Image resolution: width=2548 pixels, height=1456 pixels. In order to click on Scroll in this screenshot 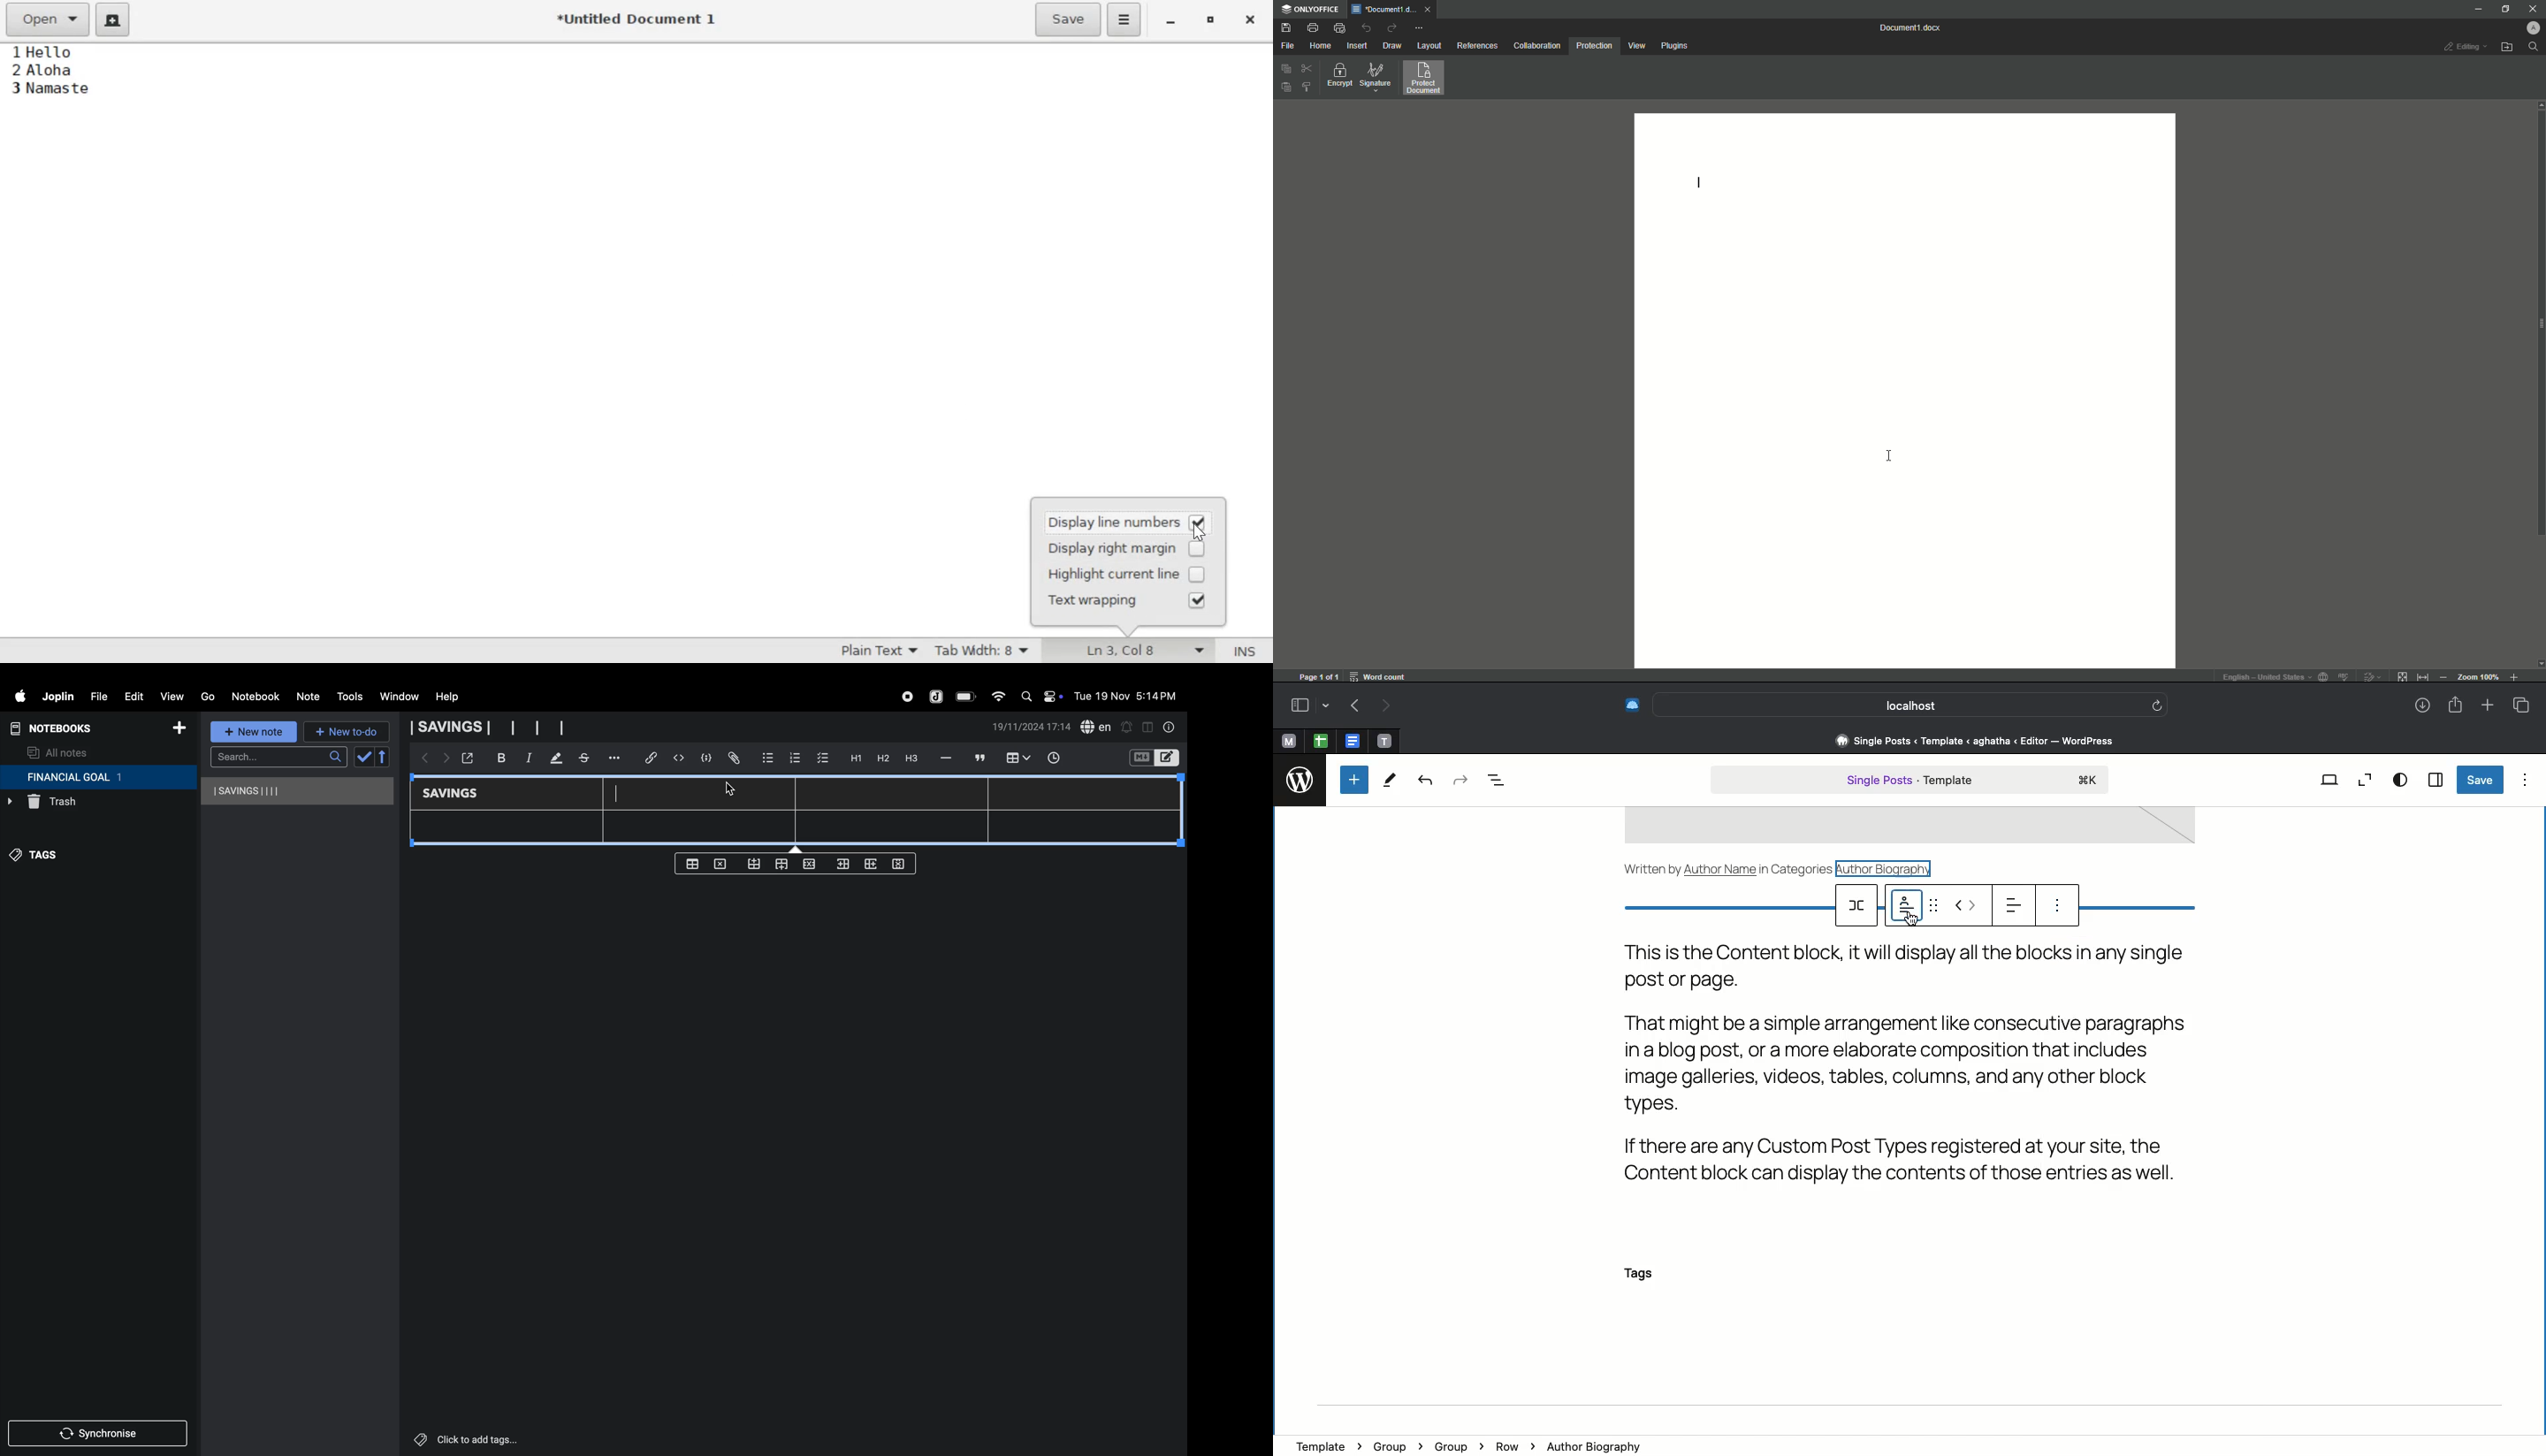, I will do `click(2538, 355)`.